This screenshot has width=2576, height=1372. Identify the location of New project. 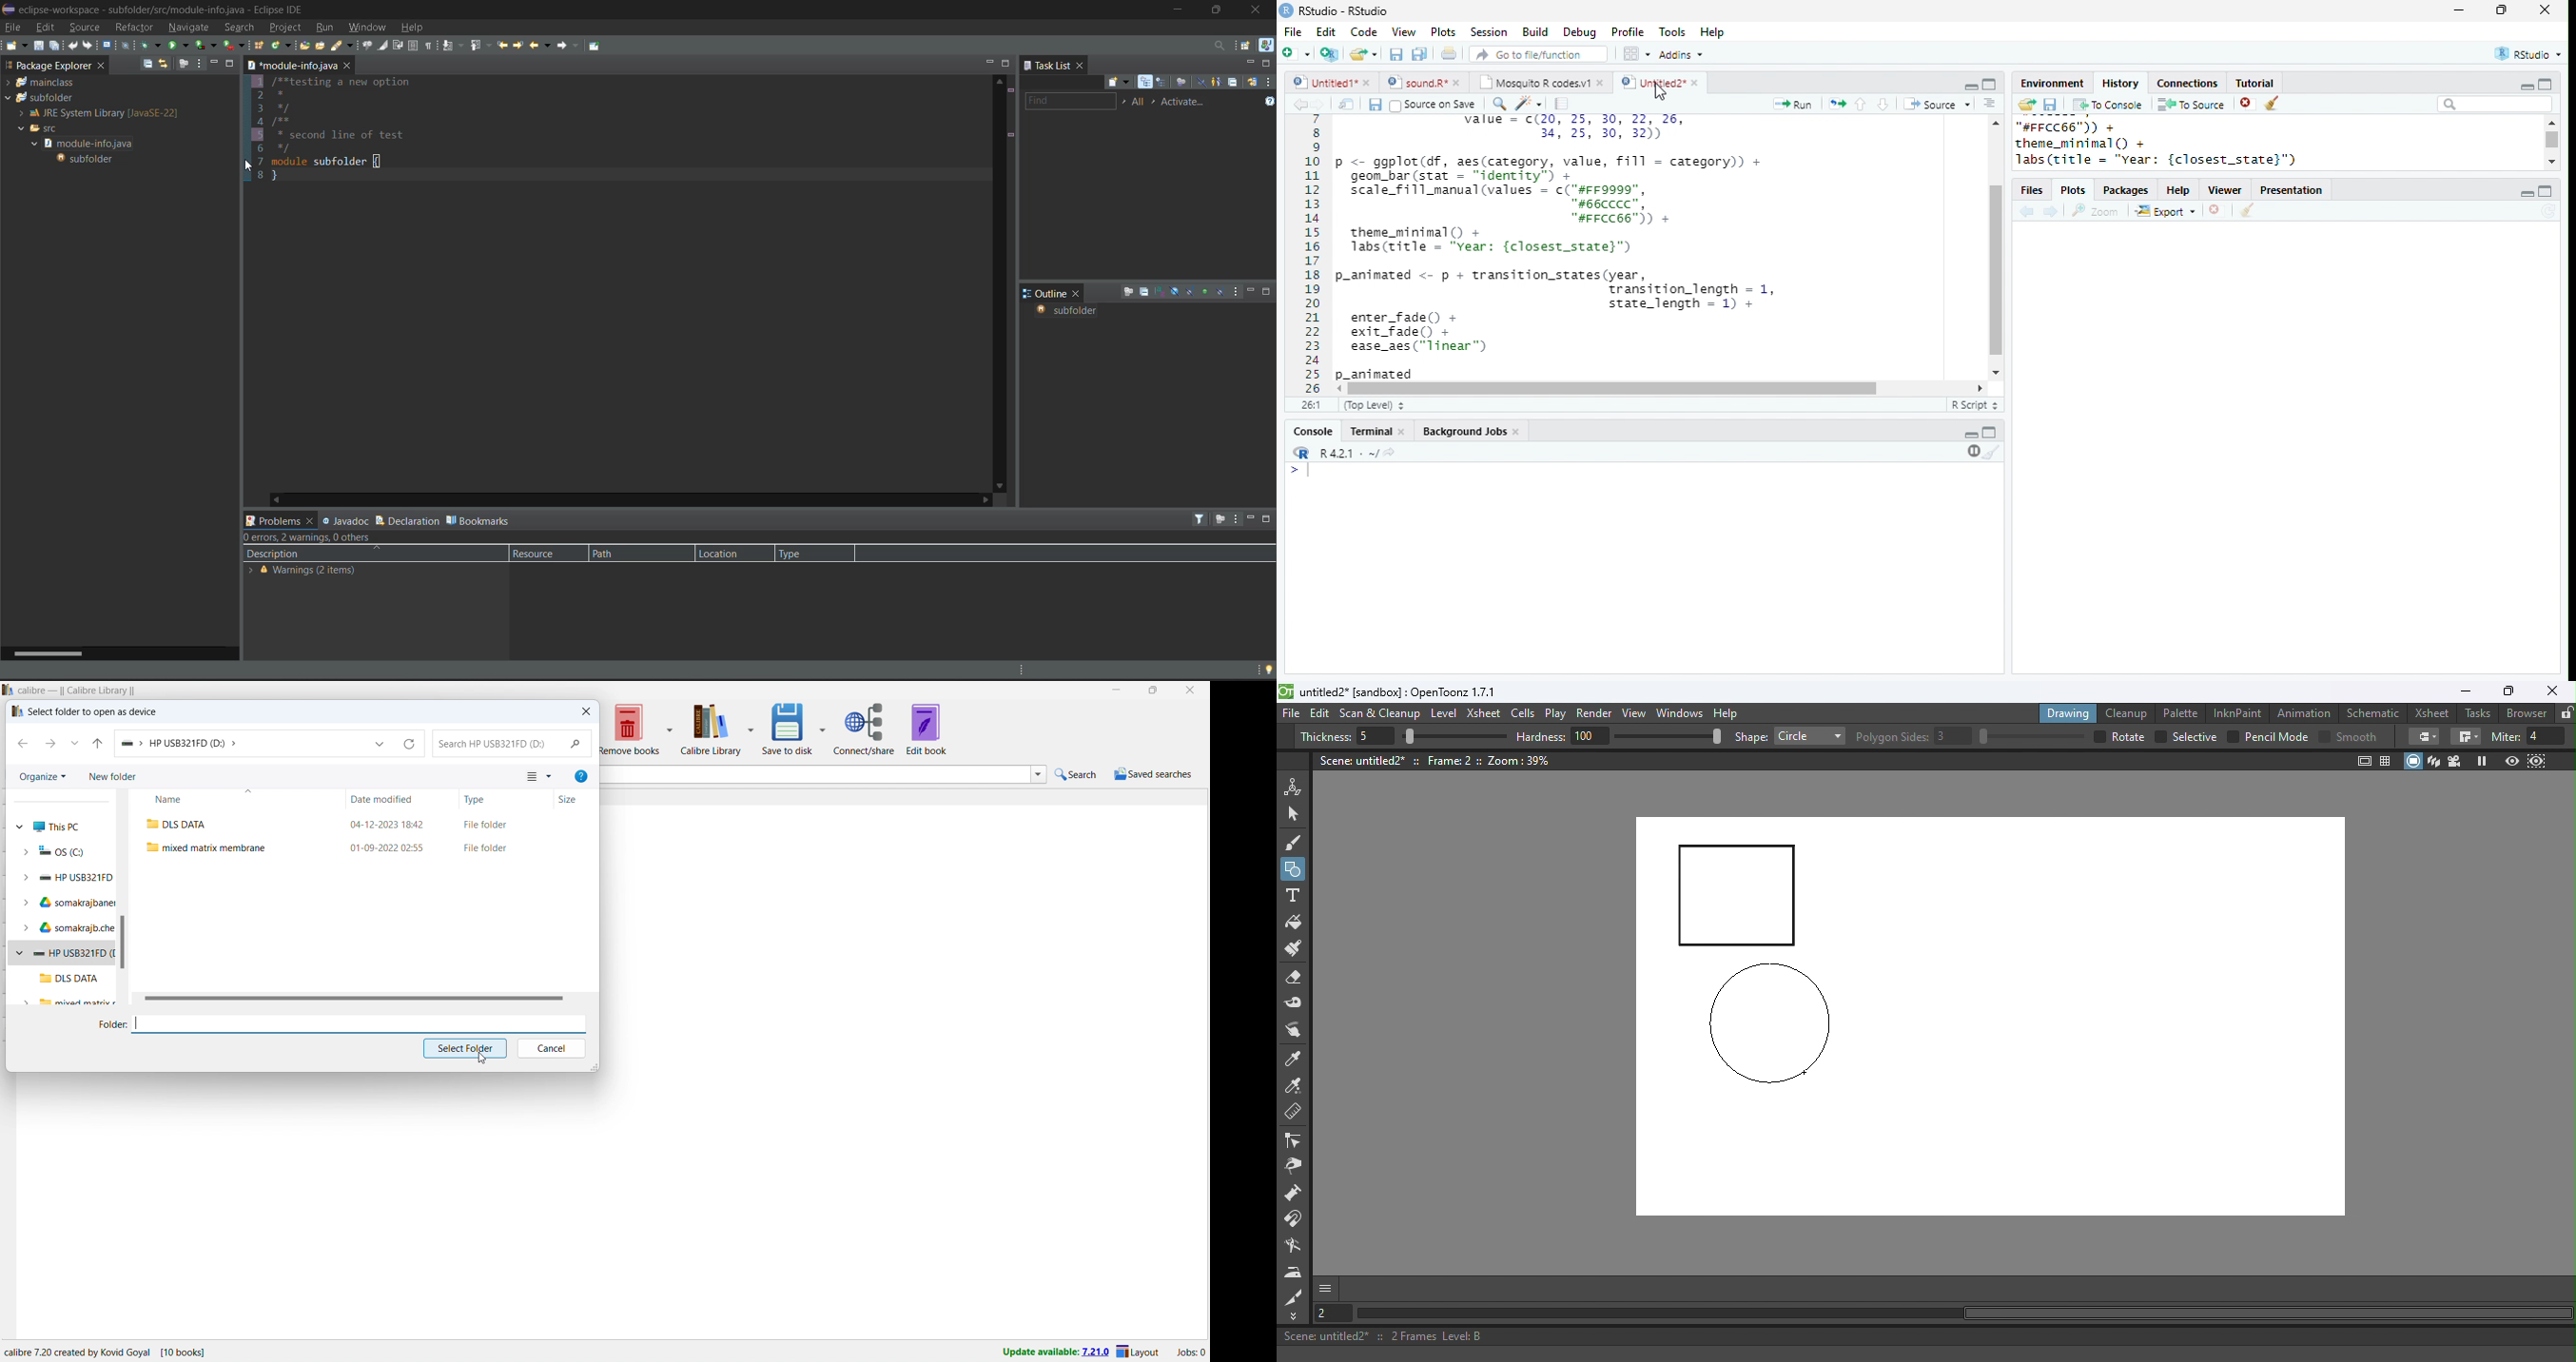
(1330, 55).